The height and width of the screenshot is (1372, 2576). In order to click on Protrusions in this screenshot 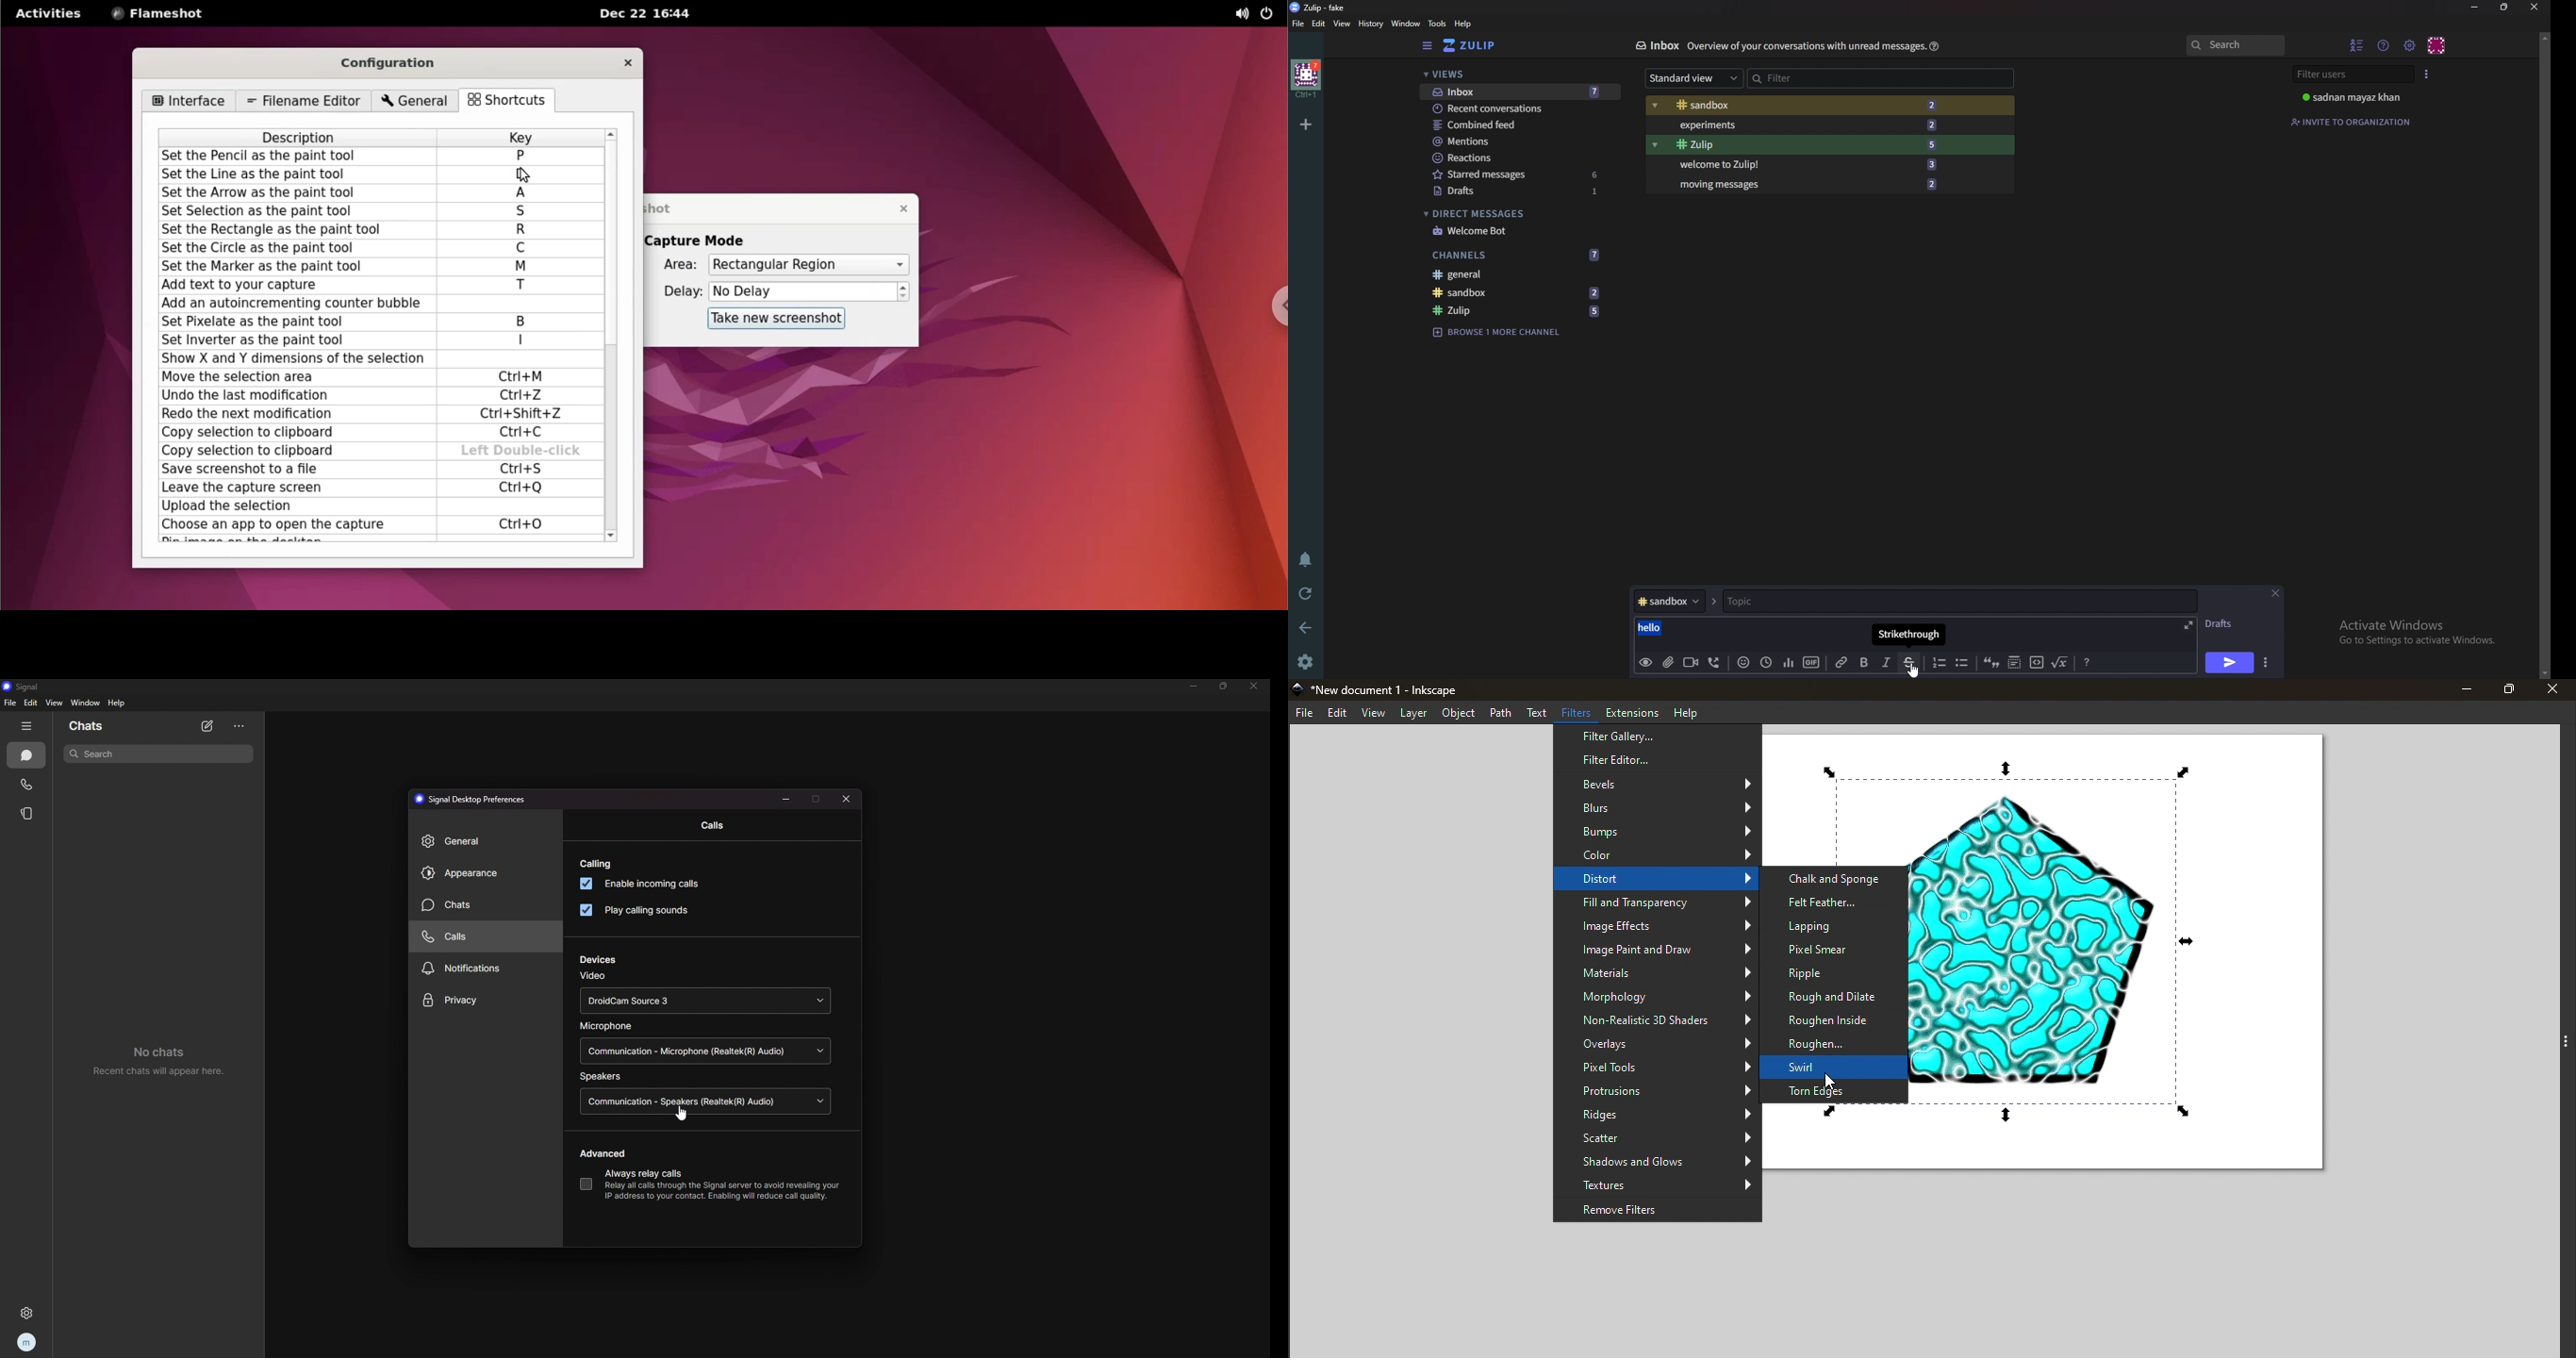, I will do `click(1657, 1092)`.